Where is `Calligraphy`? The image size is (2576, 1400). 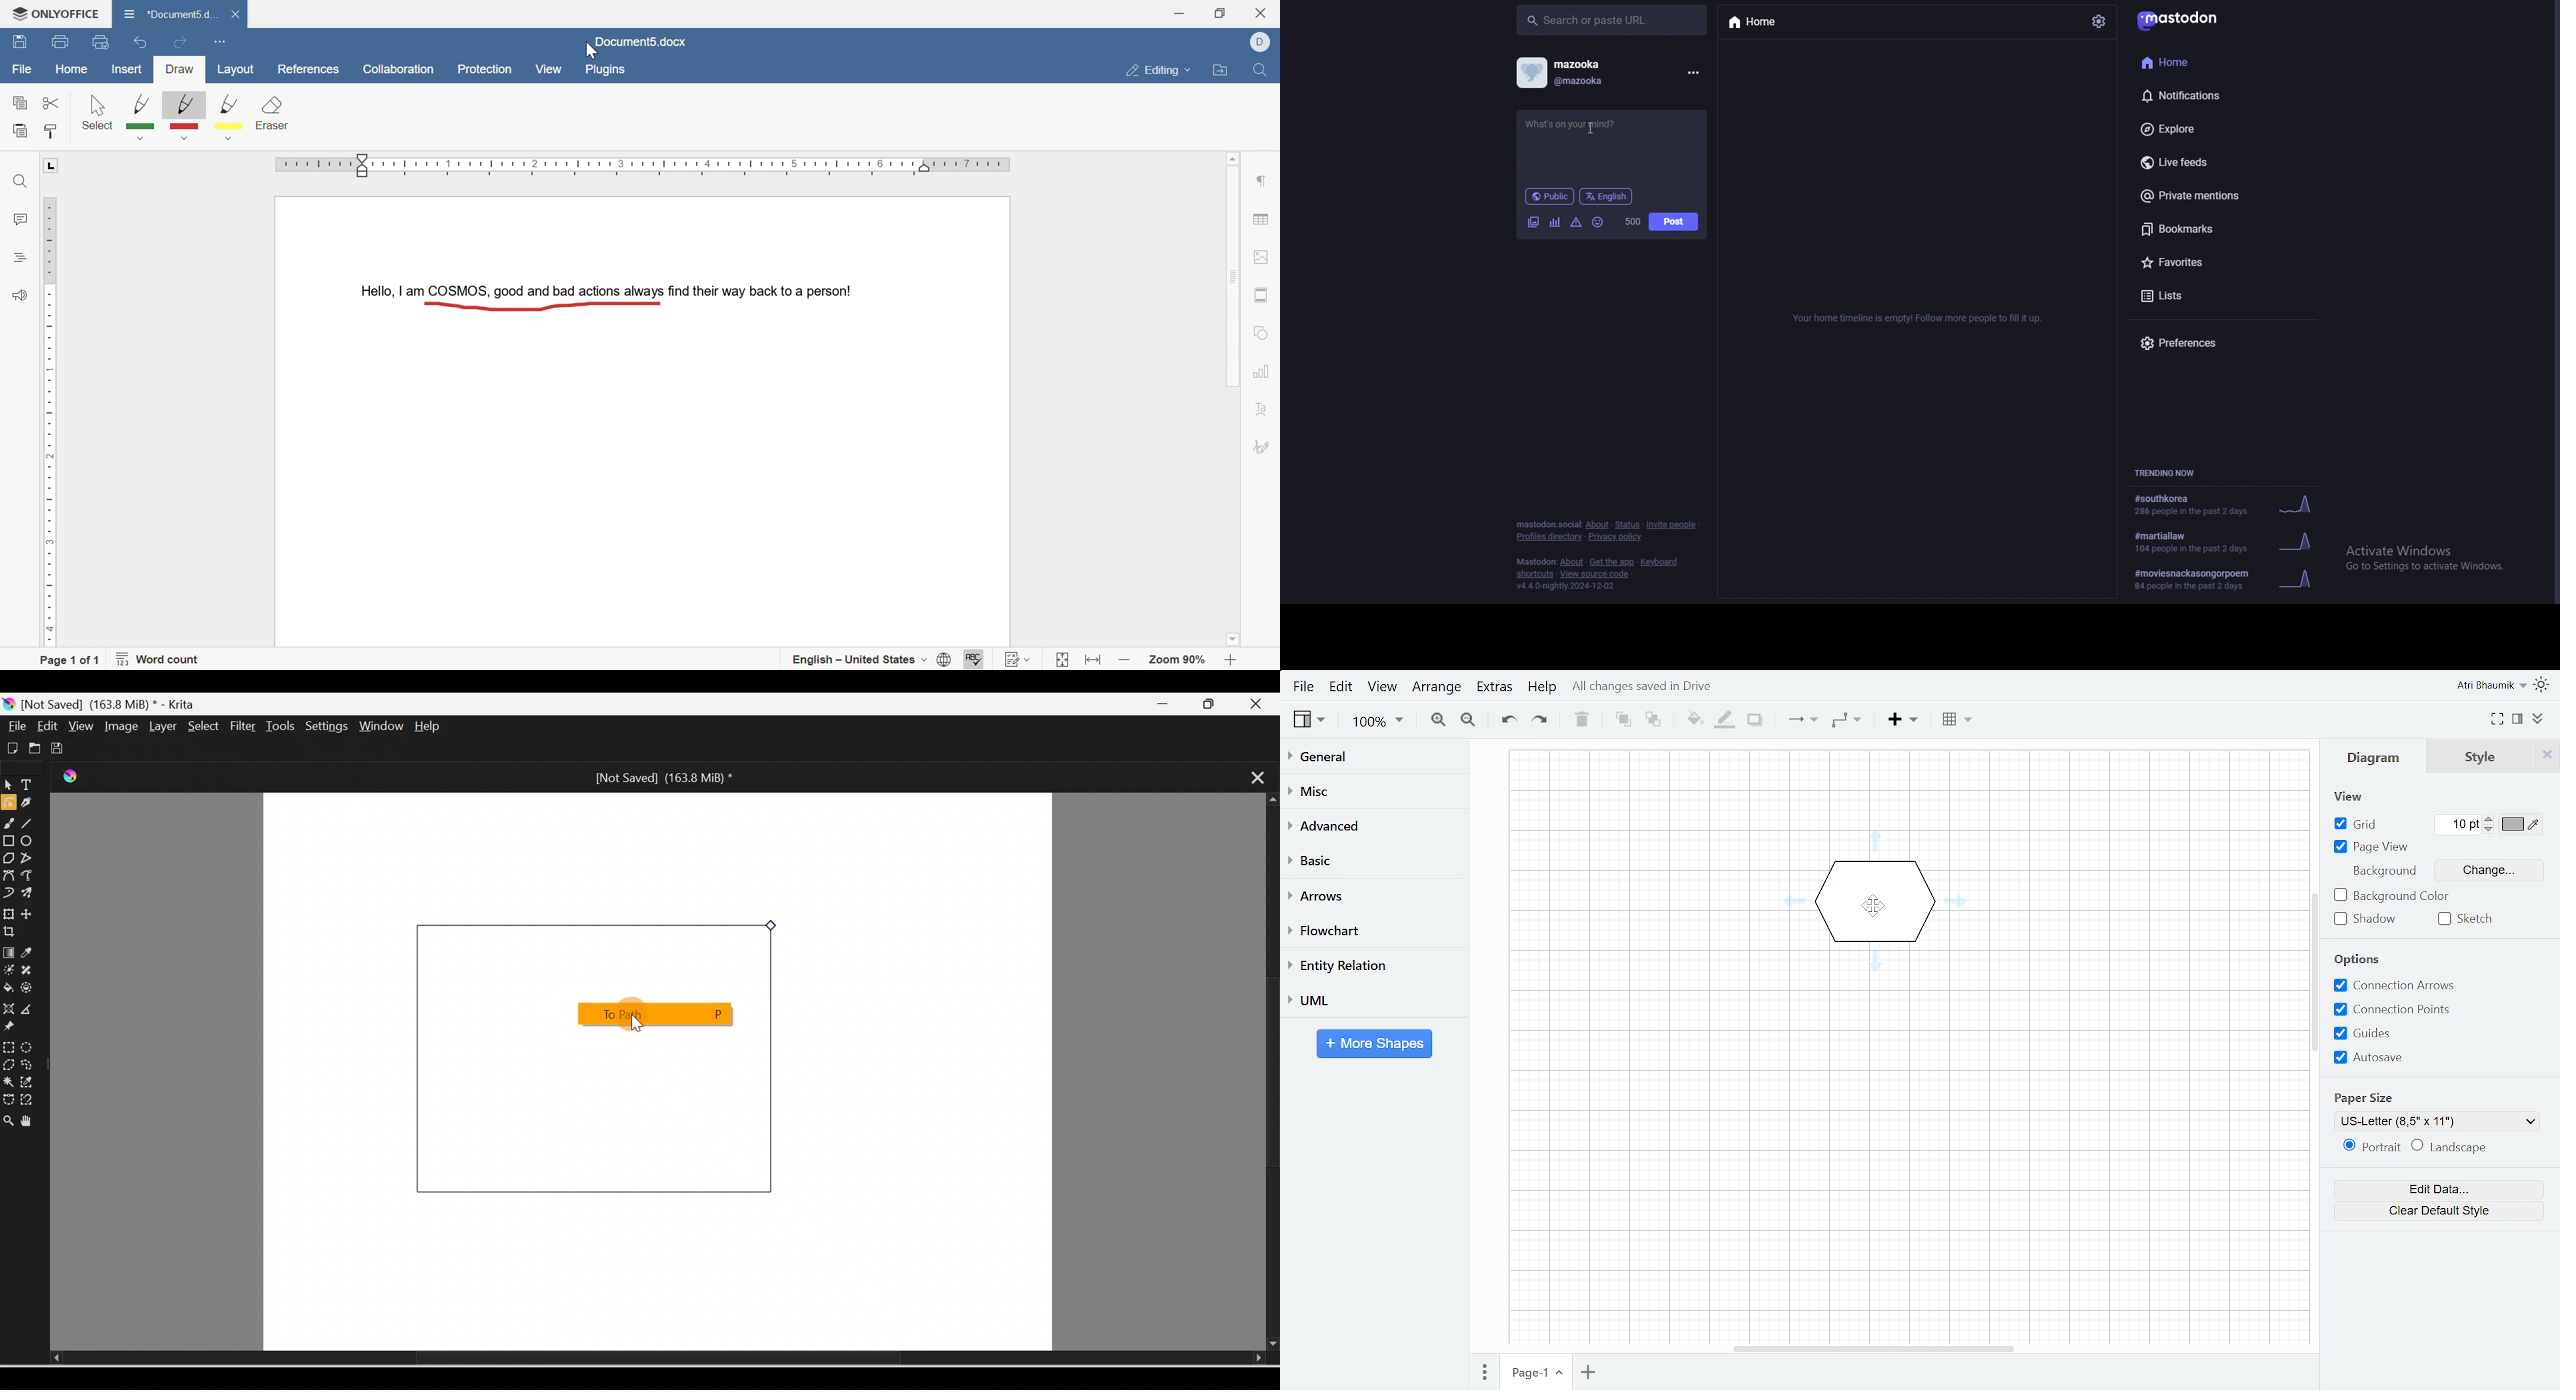
Calligraphy is located at coordinates (31, 804).